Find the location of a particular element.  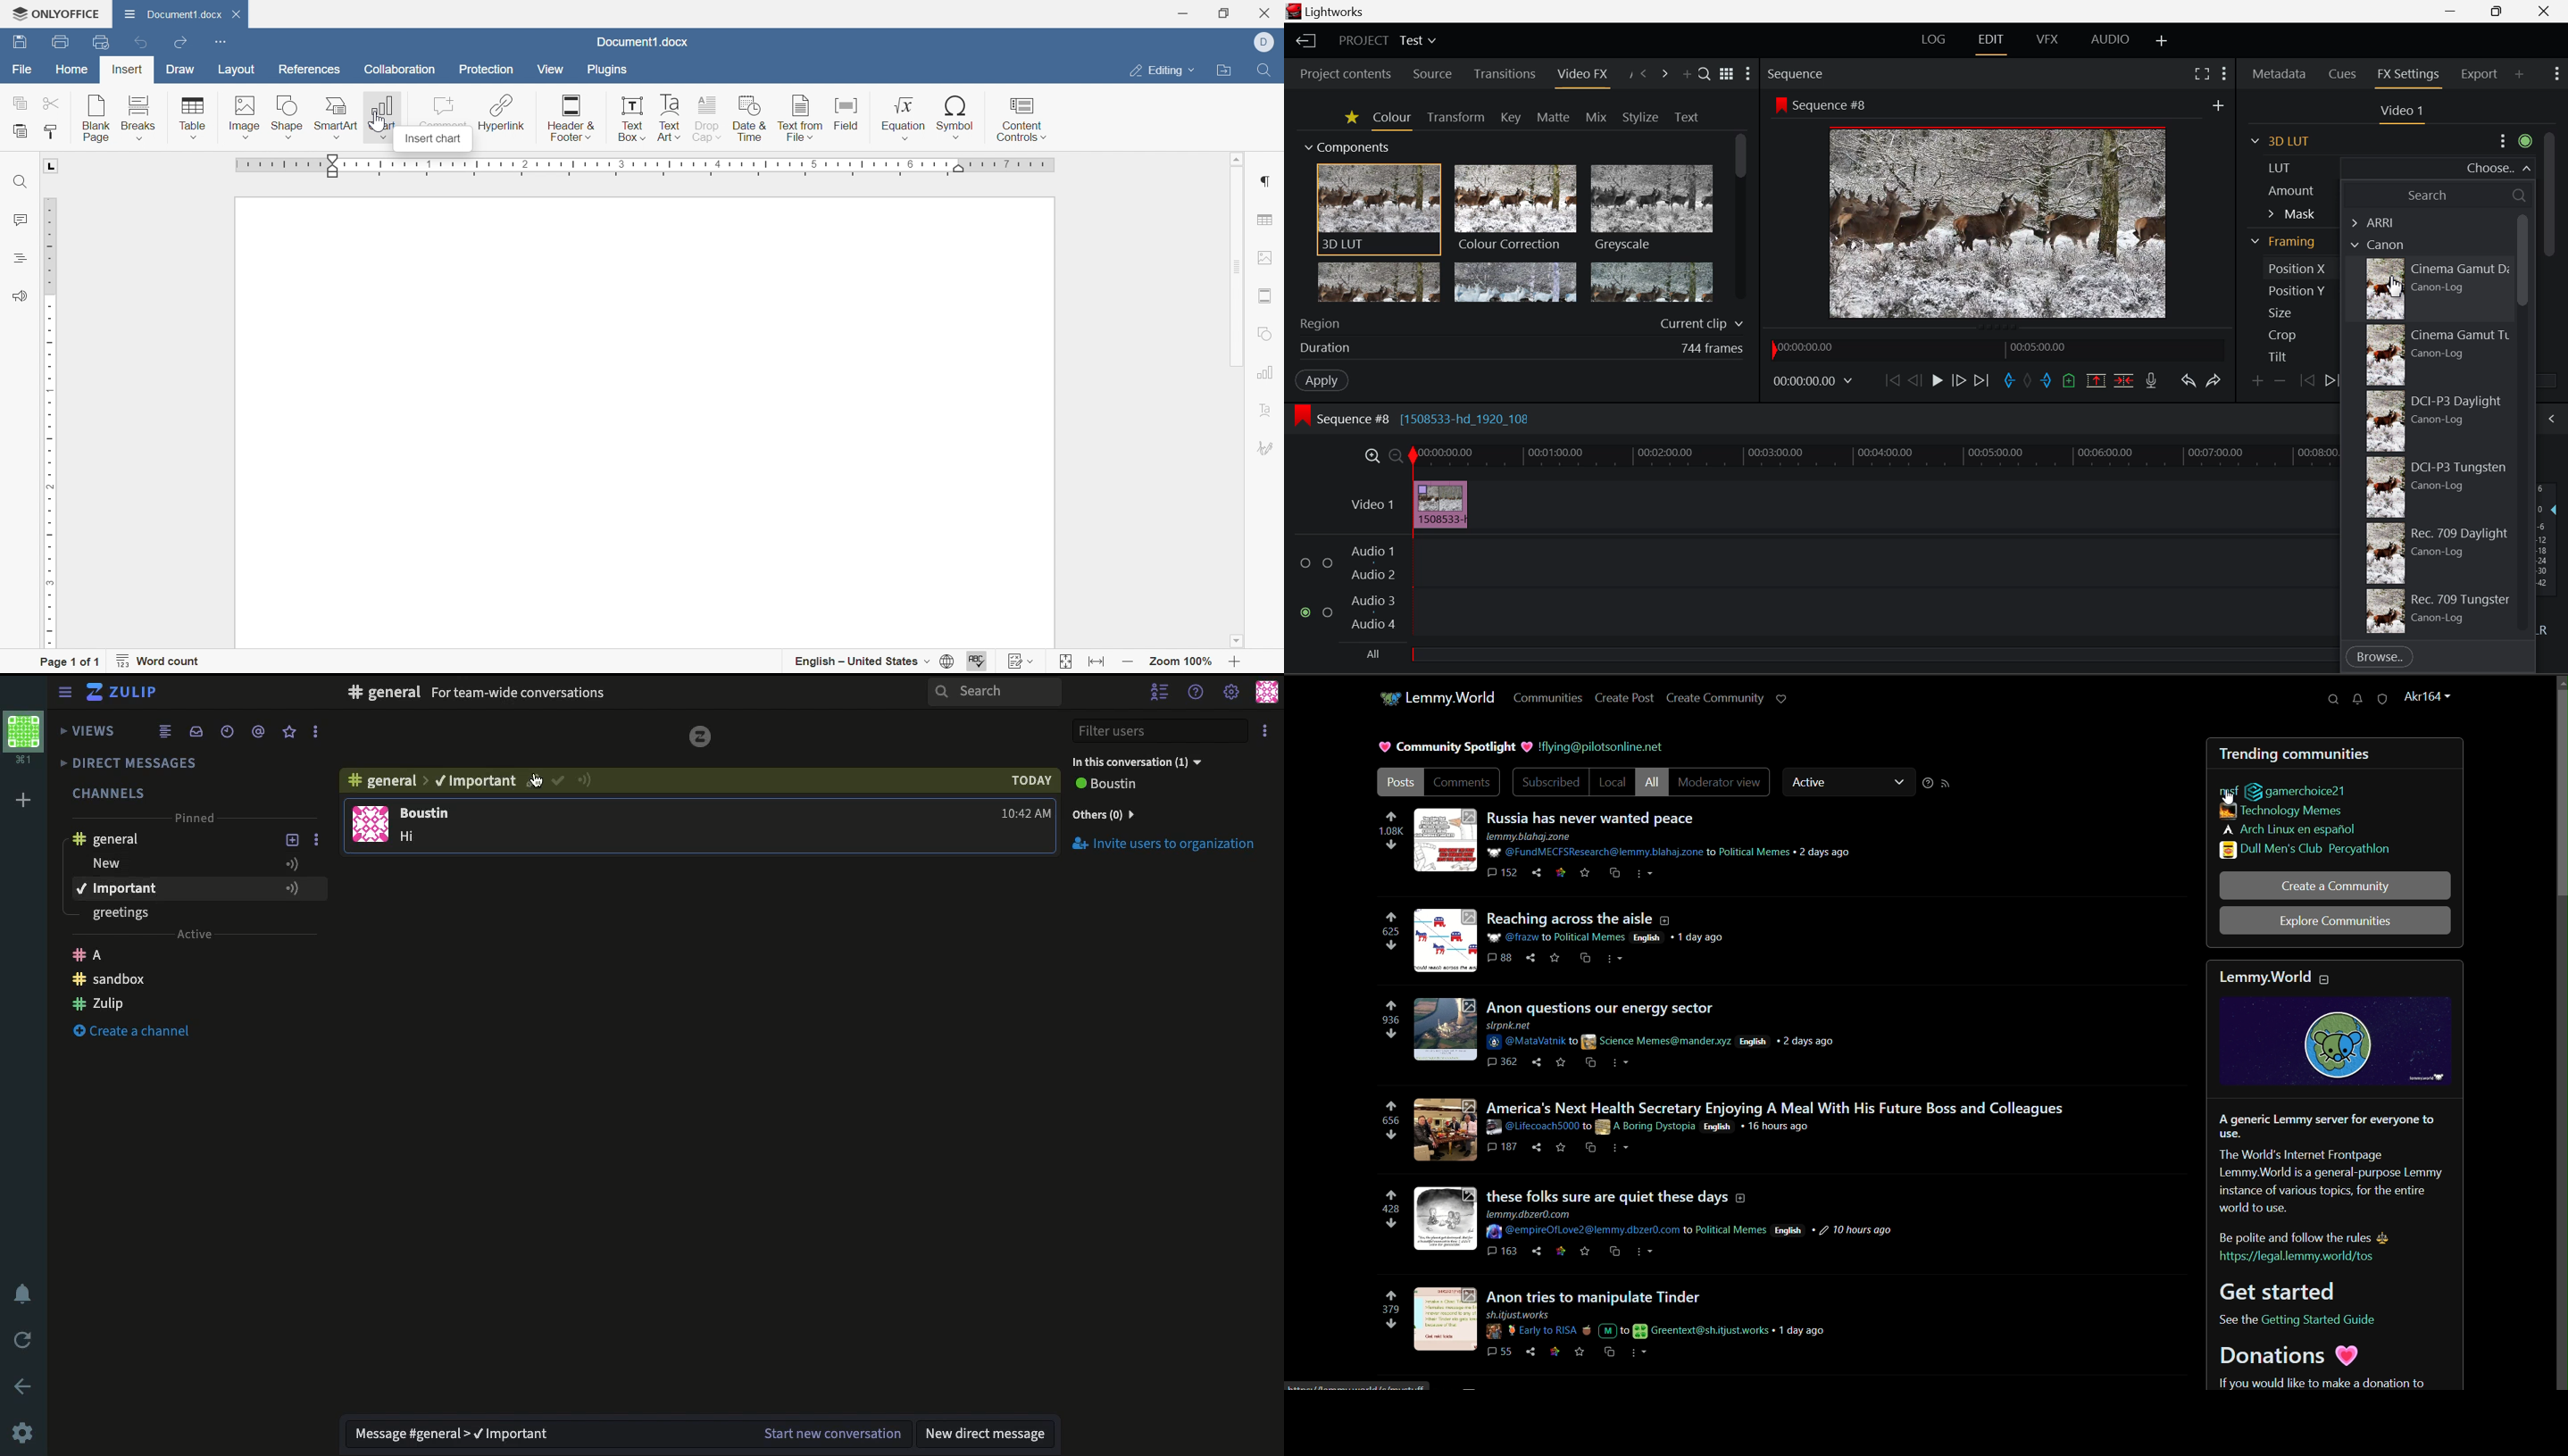

ONLYOFFICE is located at coordinates (58, 14).